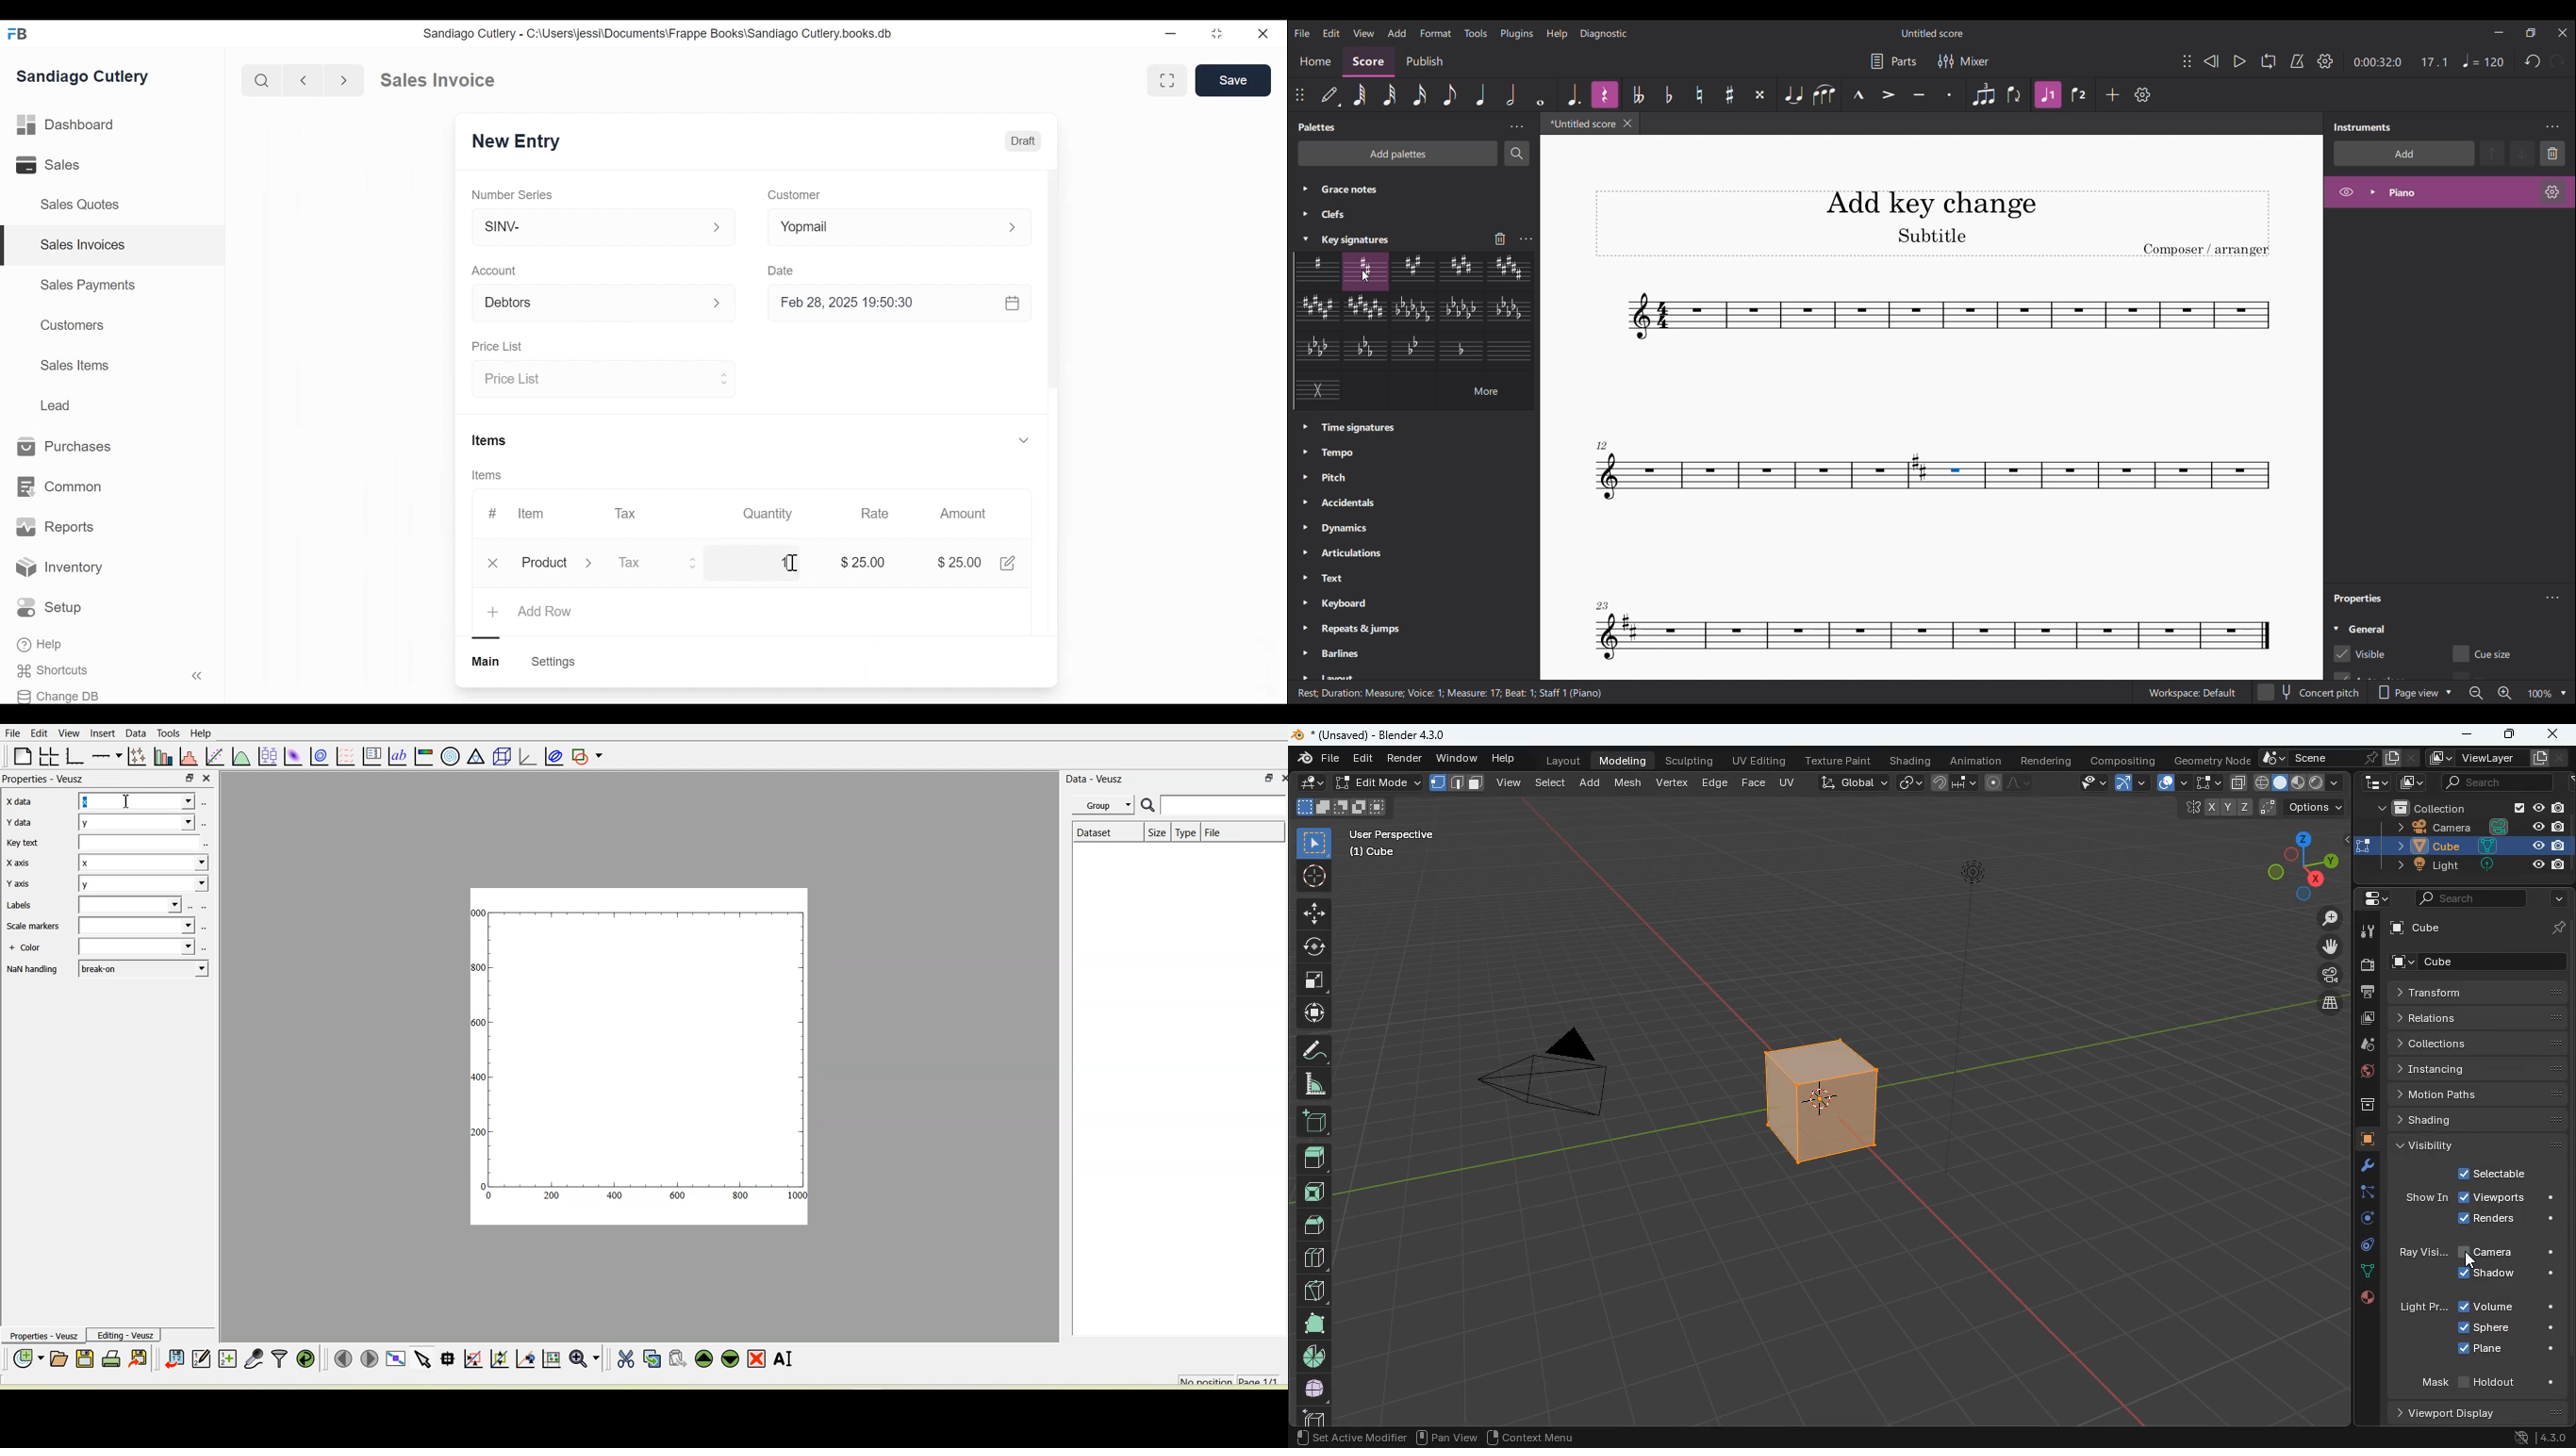 This screenshot has height=1456, width=2576. I want to click on Date, so click(783, 270).